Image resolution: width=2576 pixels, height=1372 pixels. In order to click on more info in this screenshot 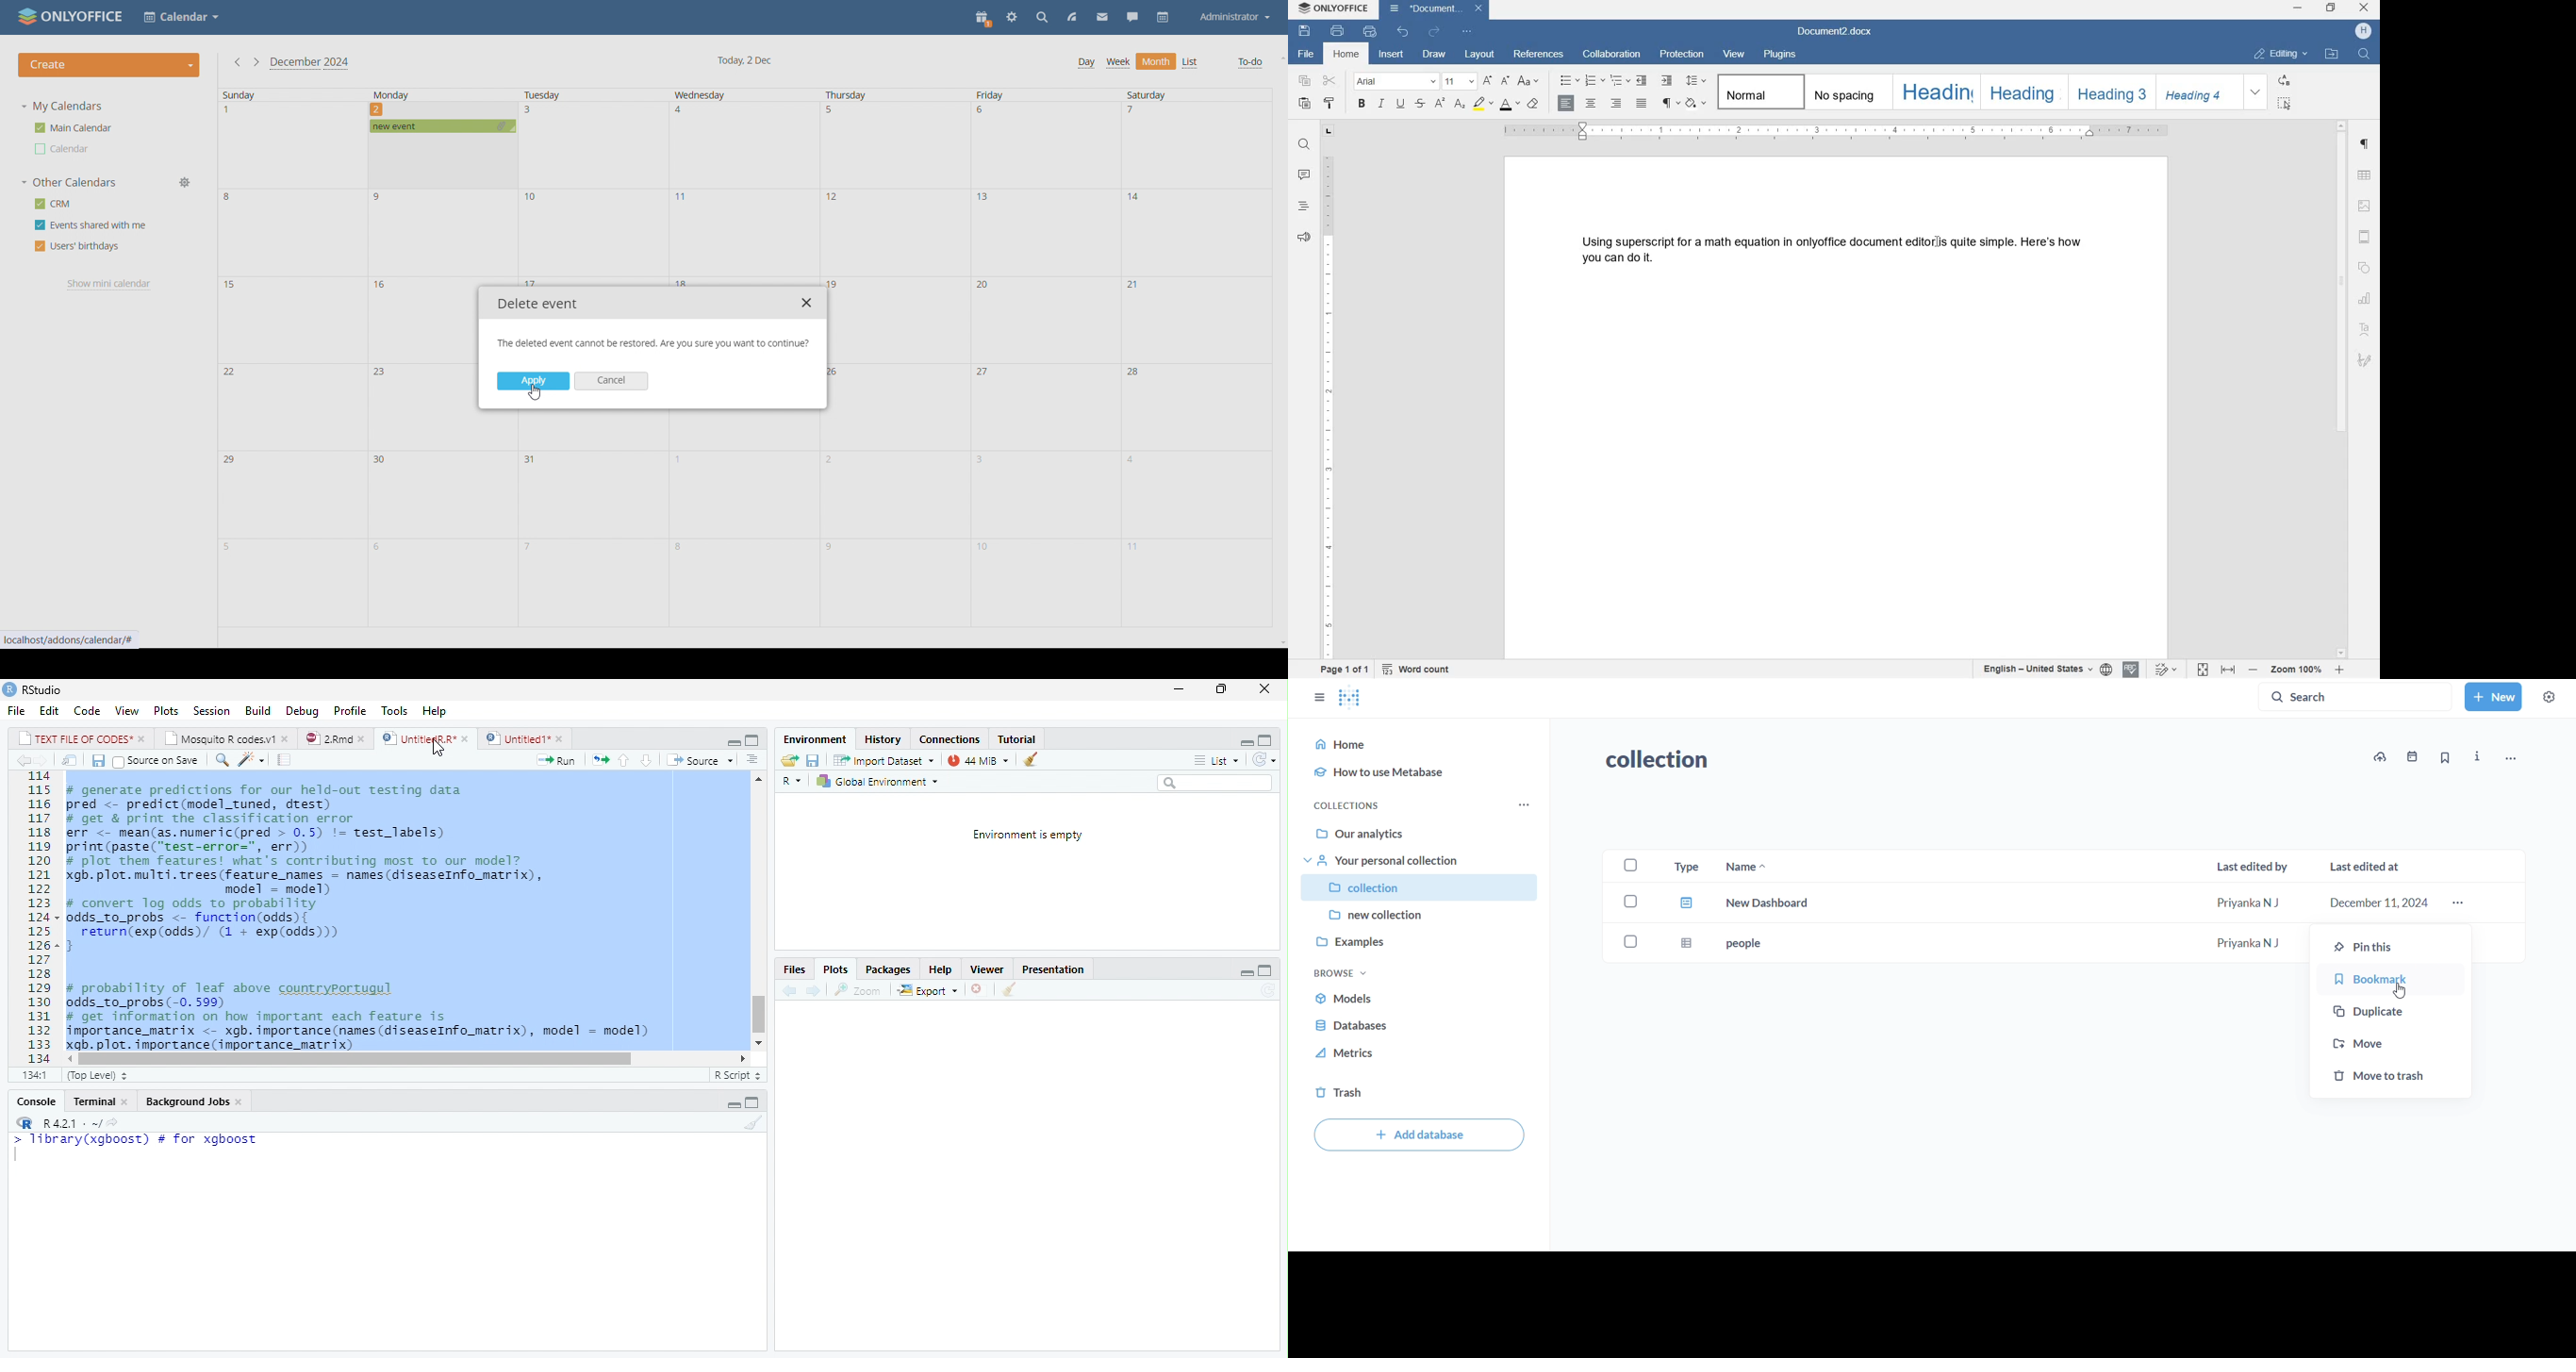, I will do `click(2478, 757)`.